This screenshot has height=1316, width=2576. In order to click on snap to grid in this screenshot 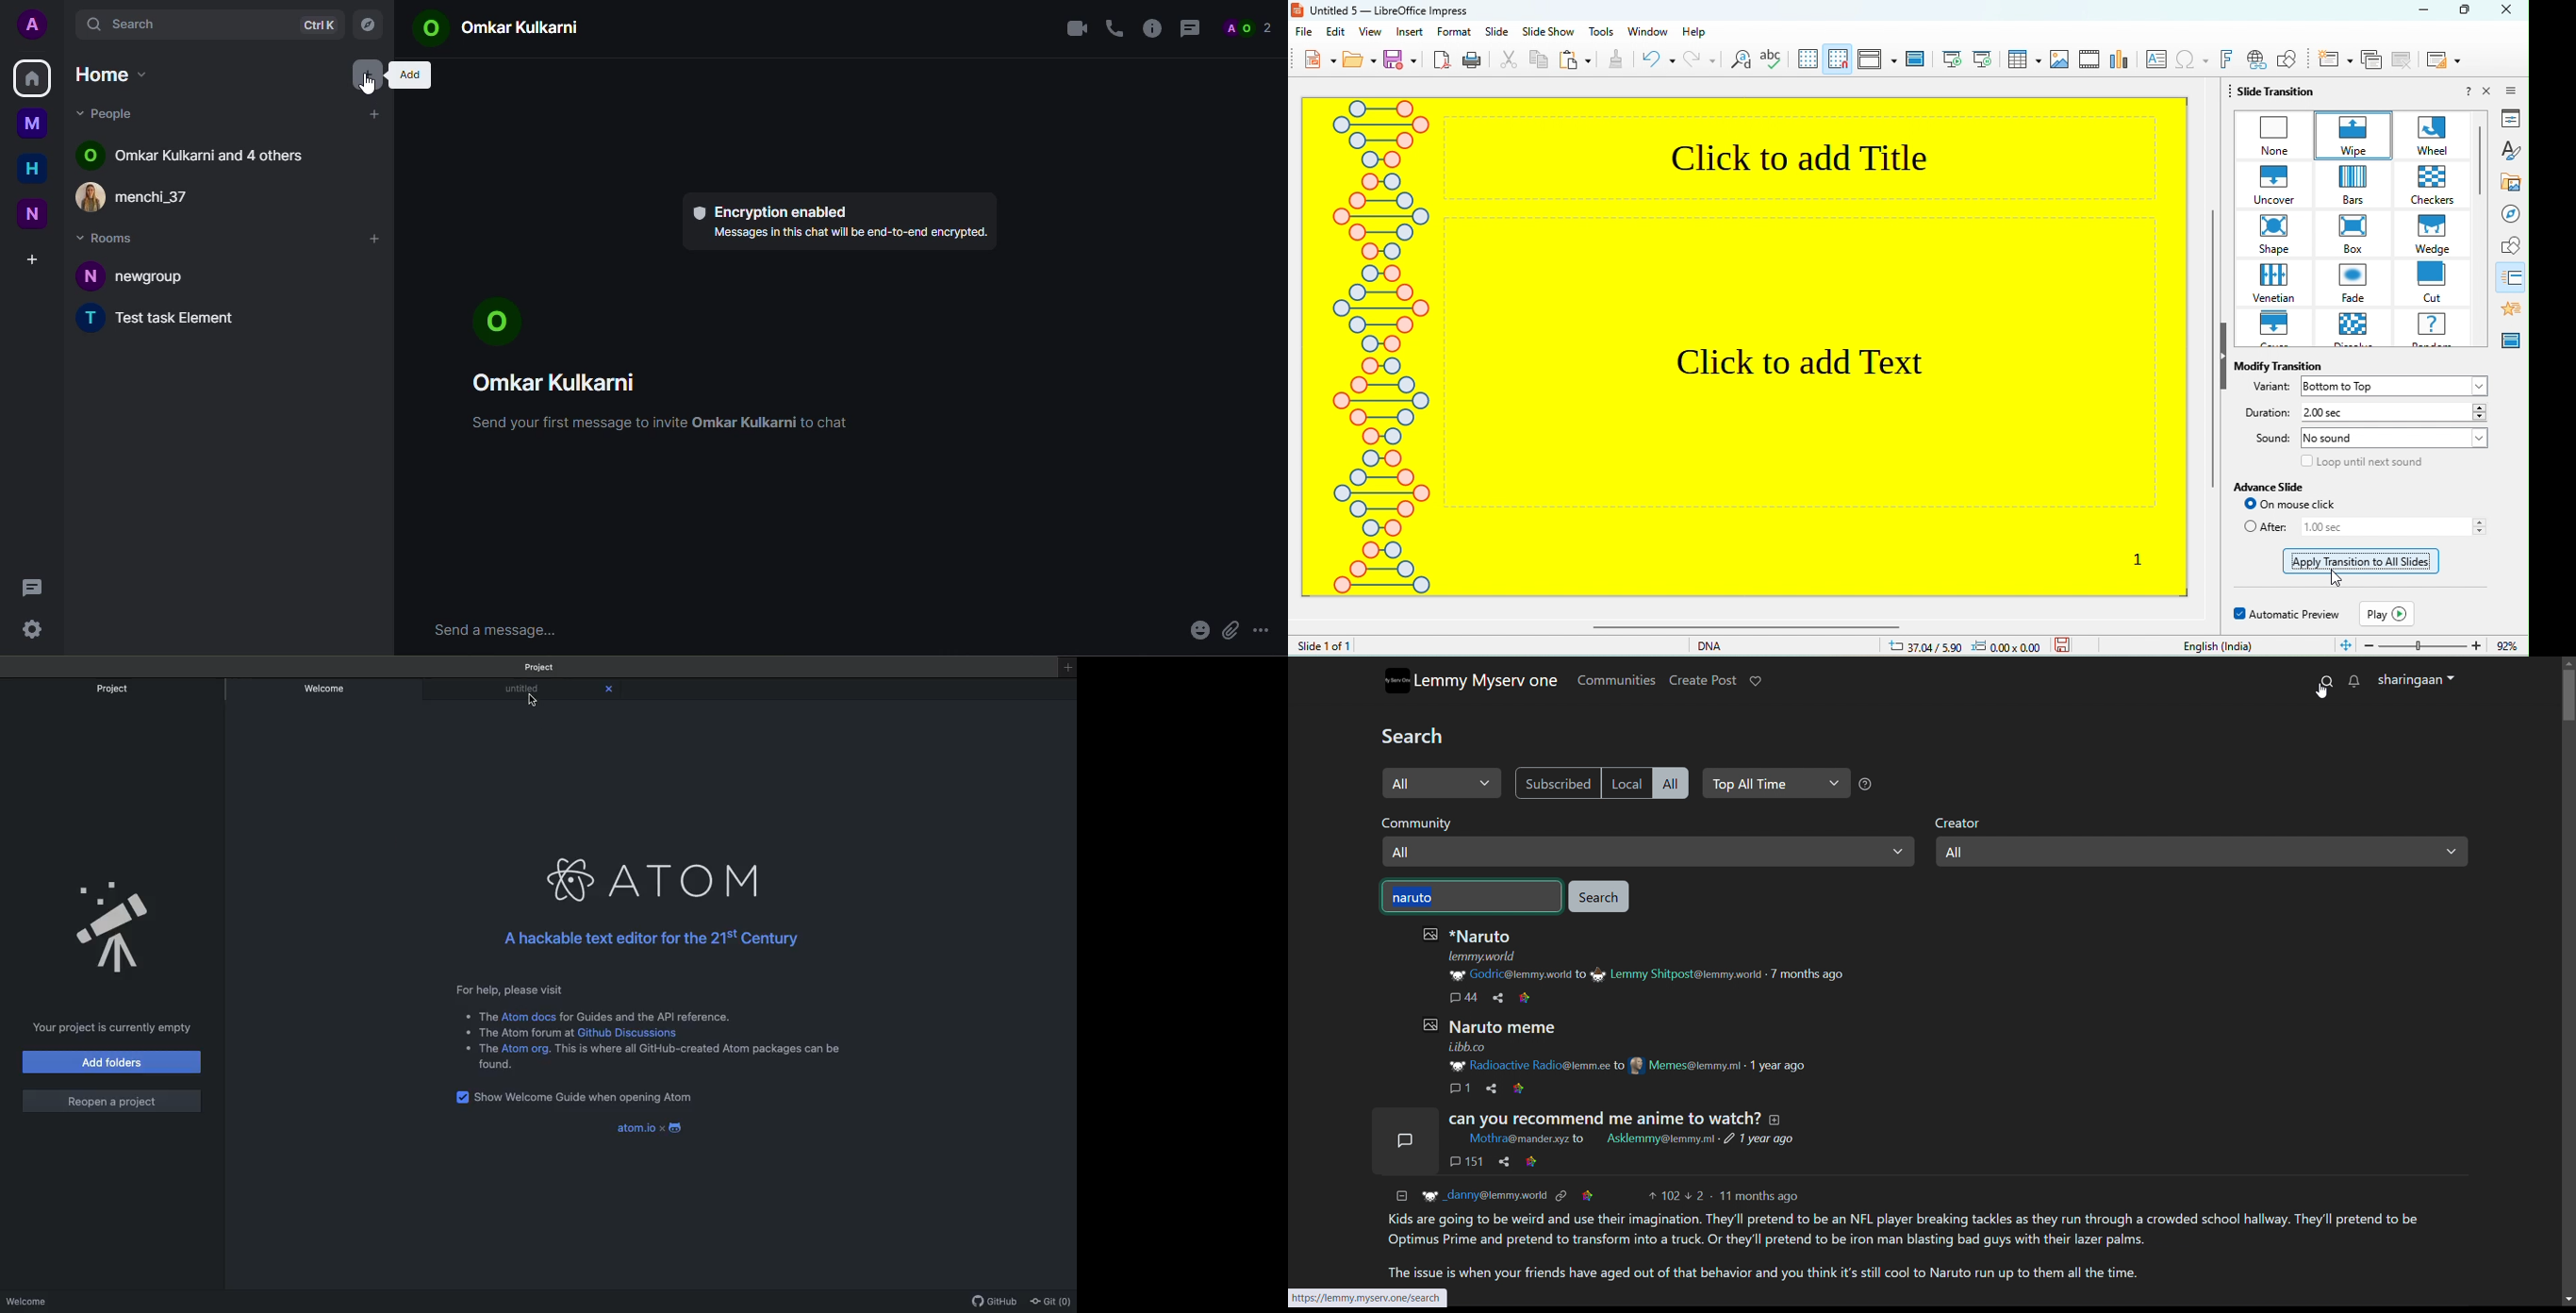, I will do `click(1835, 61)`.